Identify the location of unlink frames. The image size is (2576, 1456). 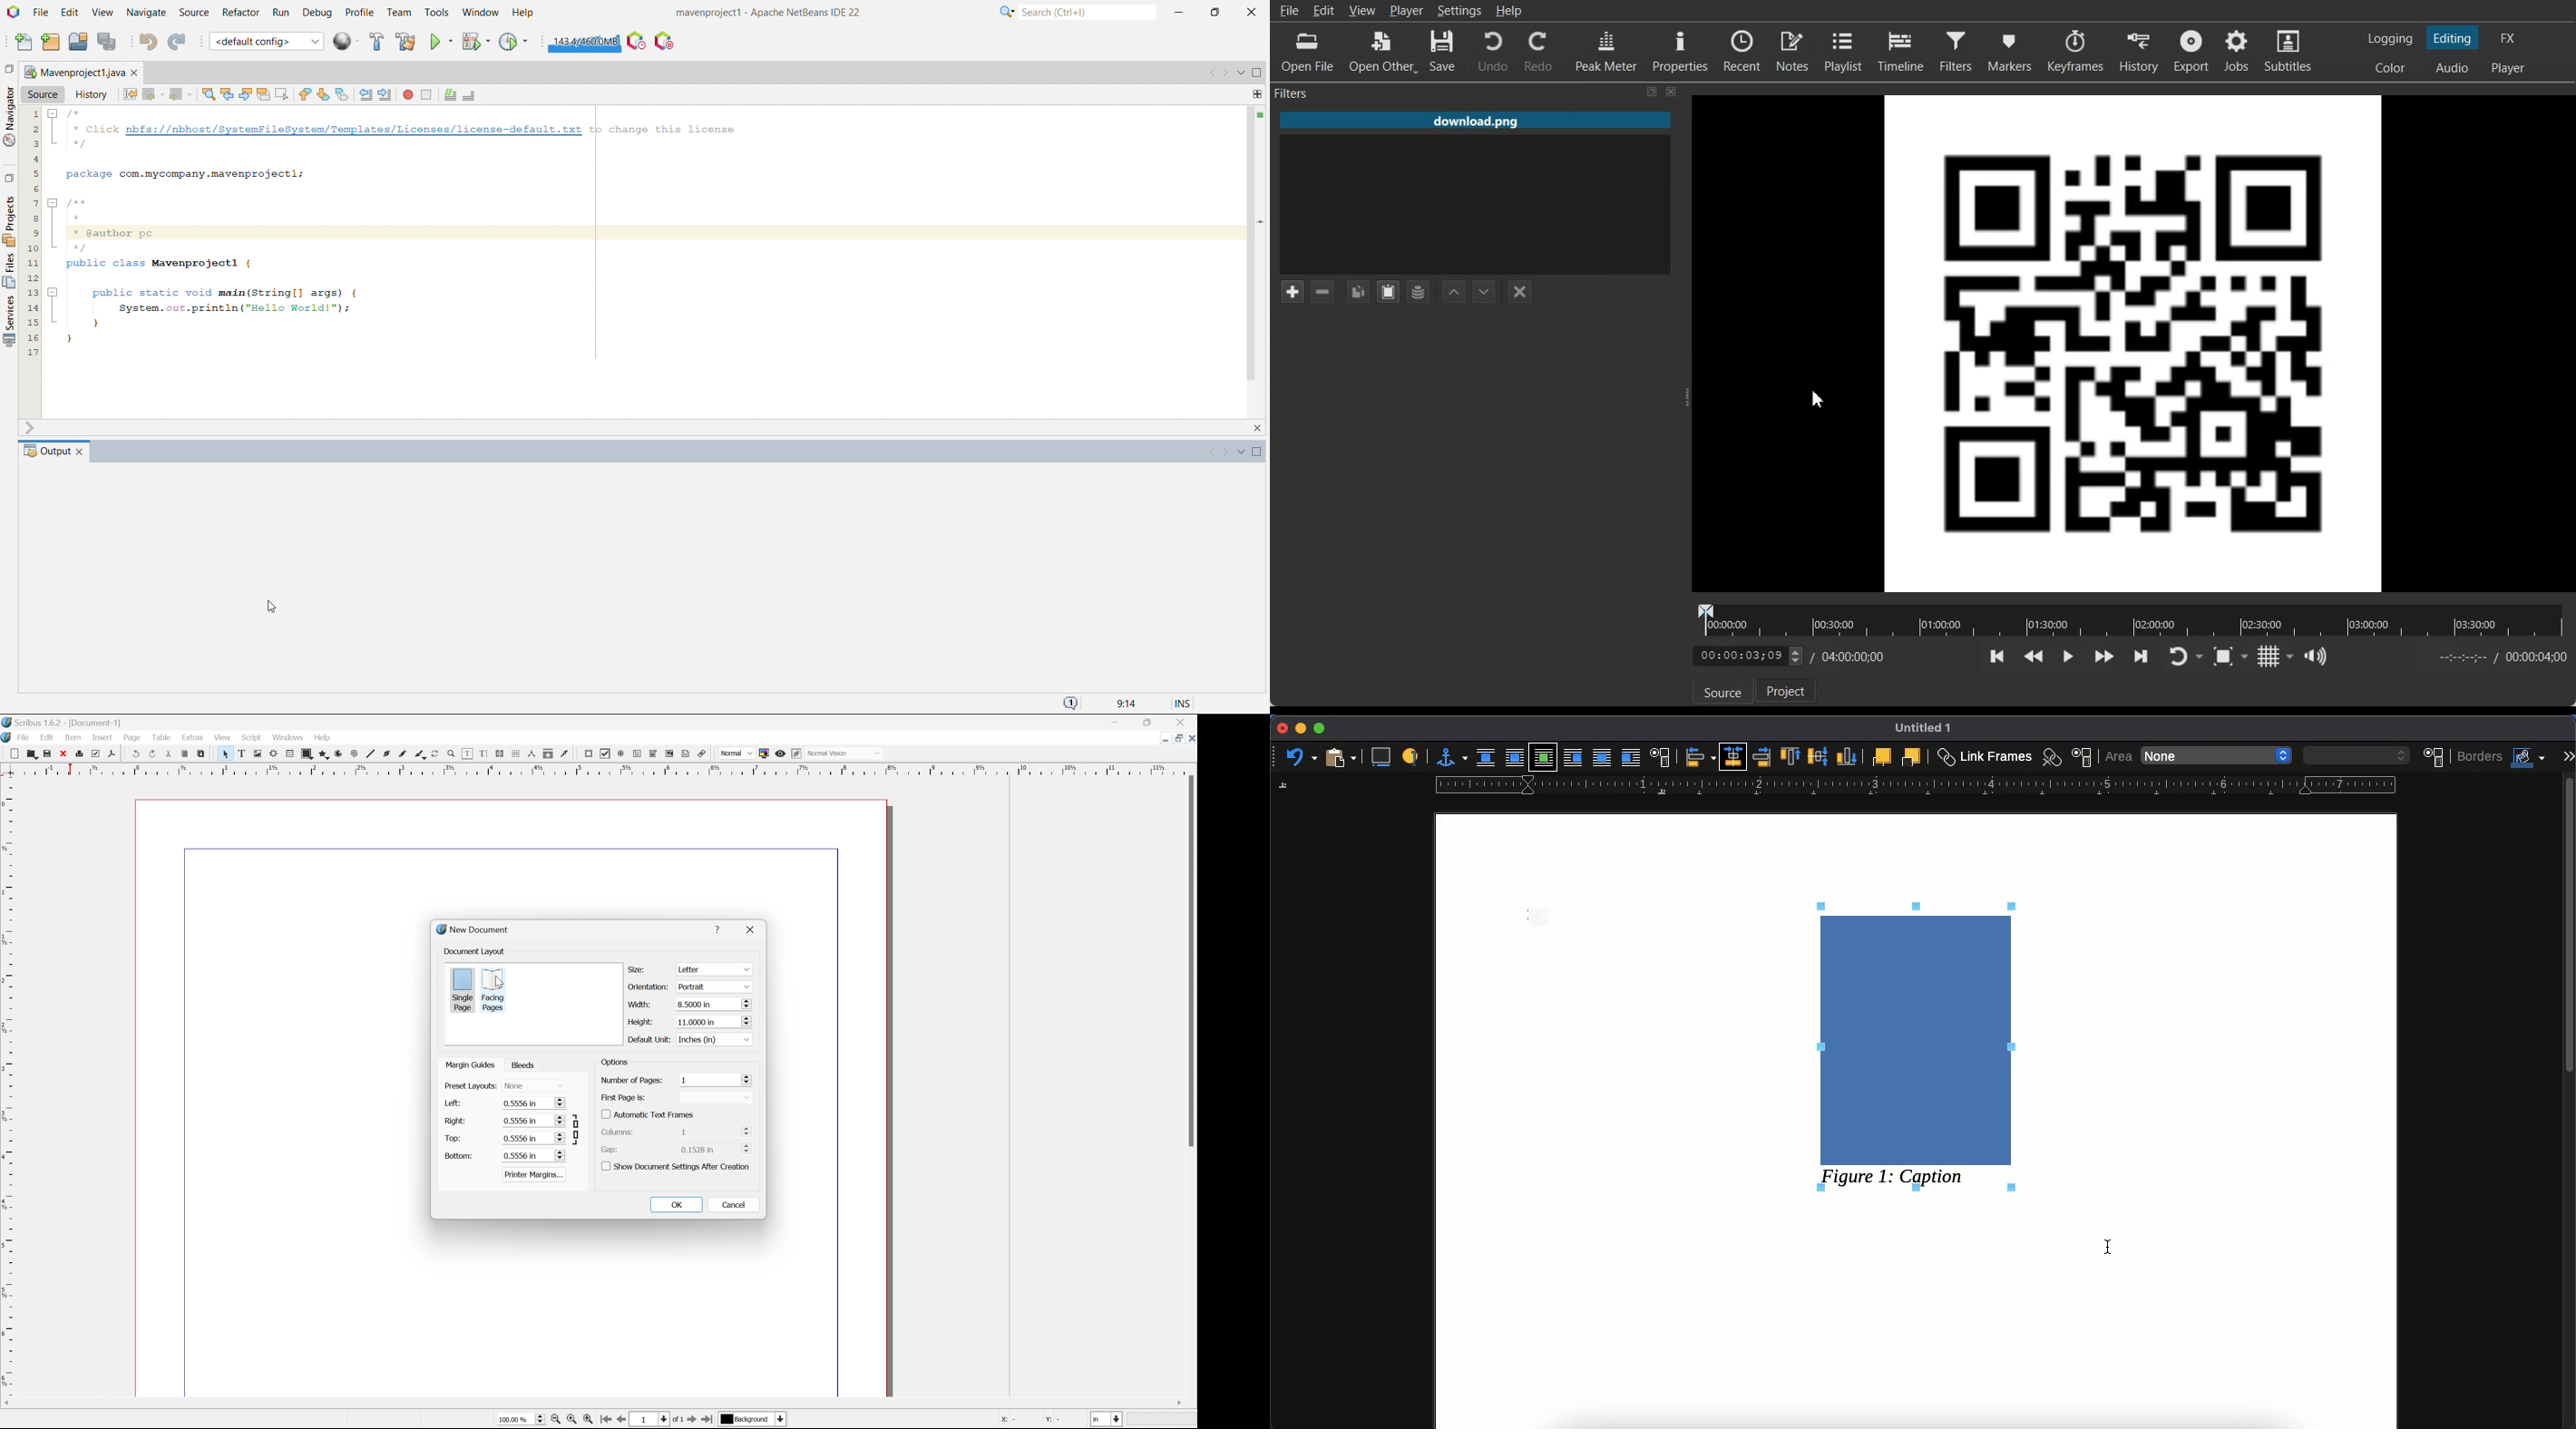
(2049, 757).